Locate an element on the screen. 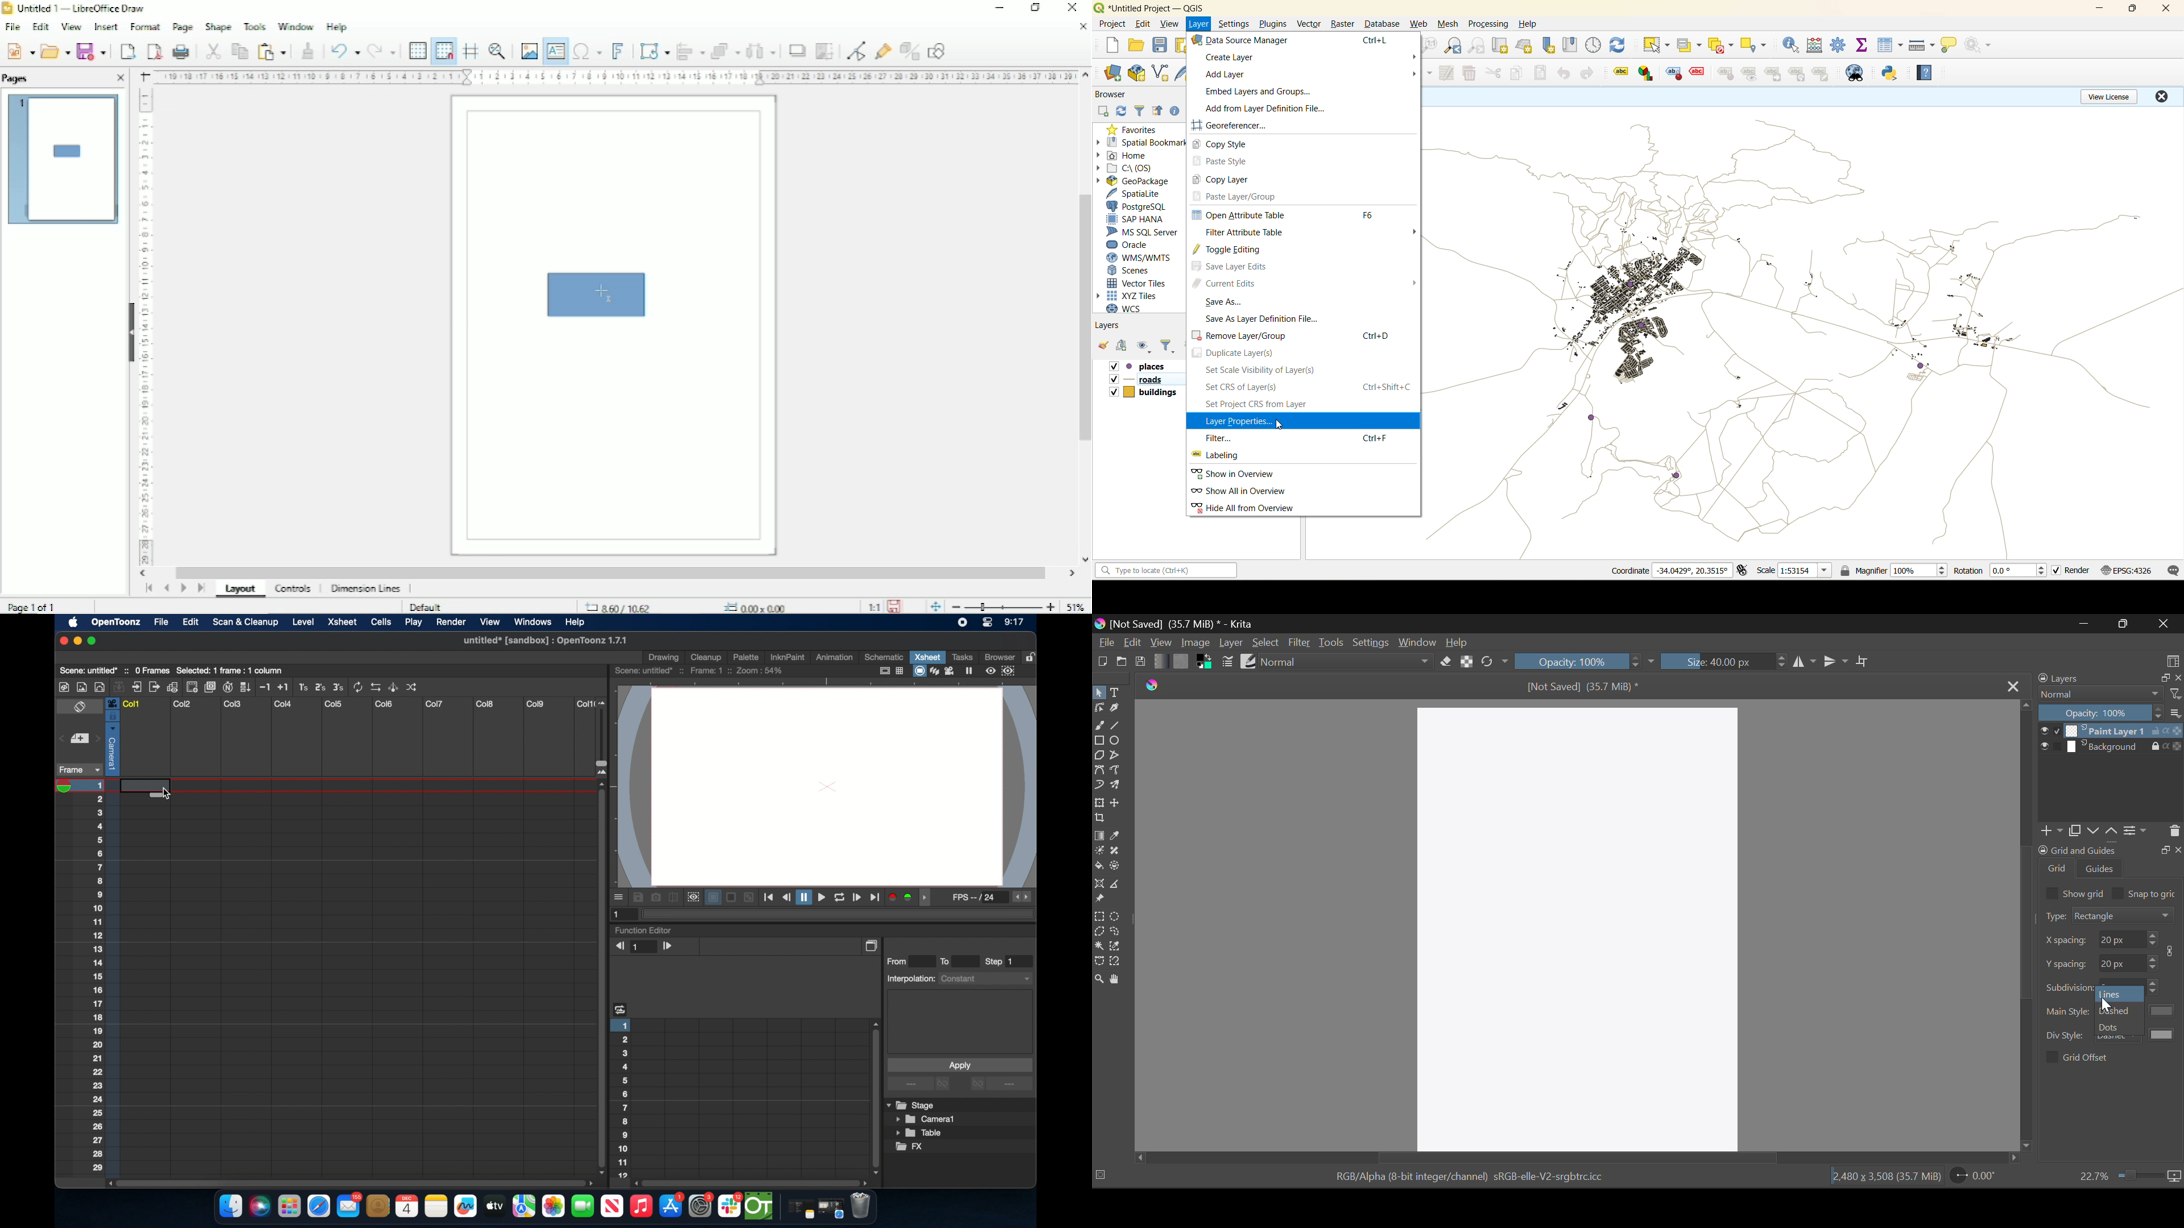 This screenshot has height=1232, width=2184. spacing y is located at coordinates (2121, 962).